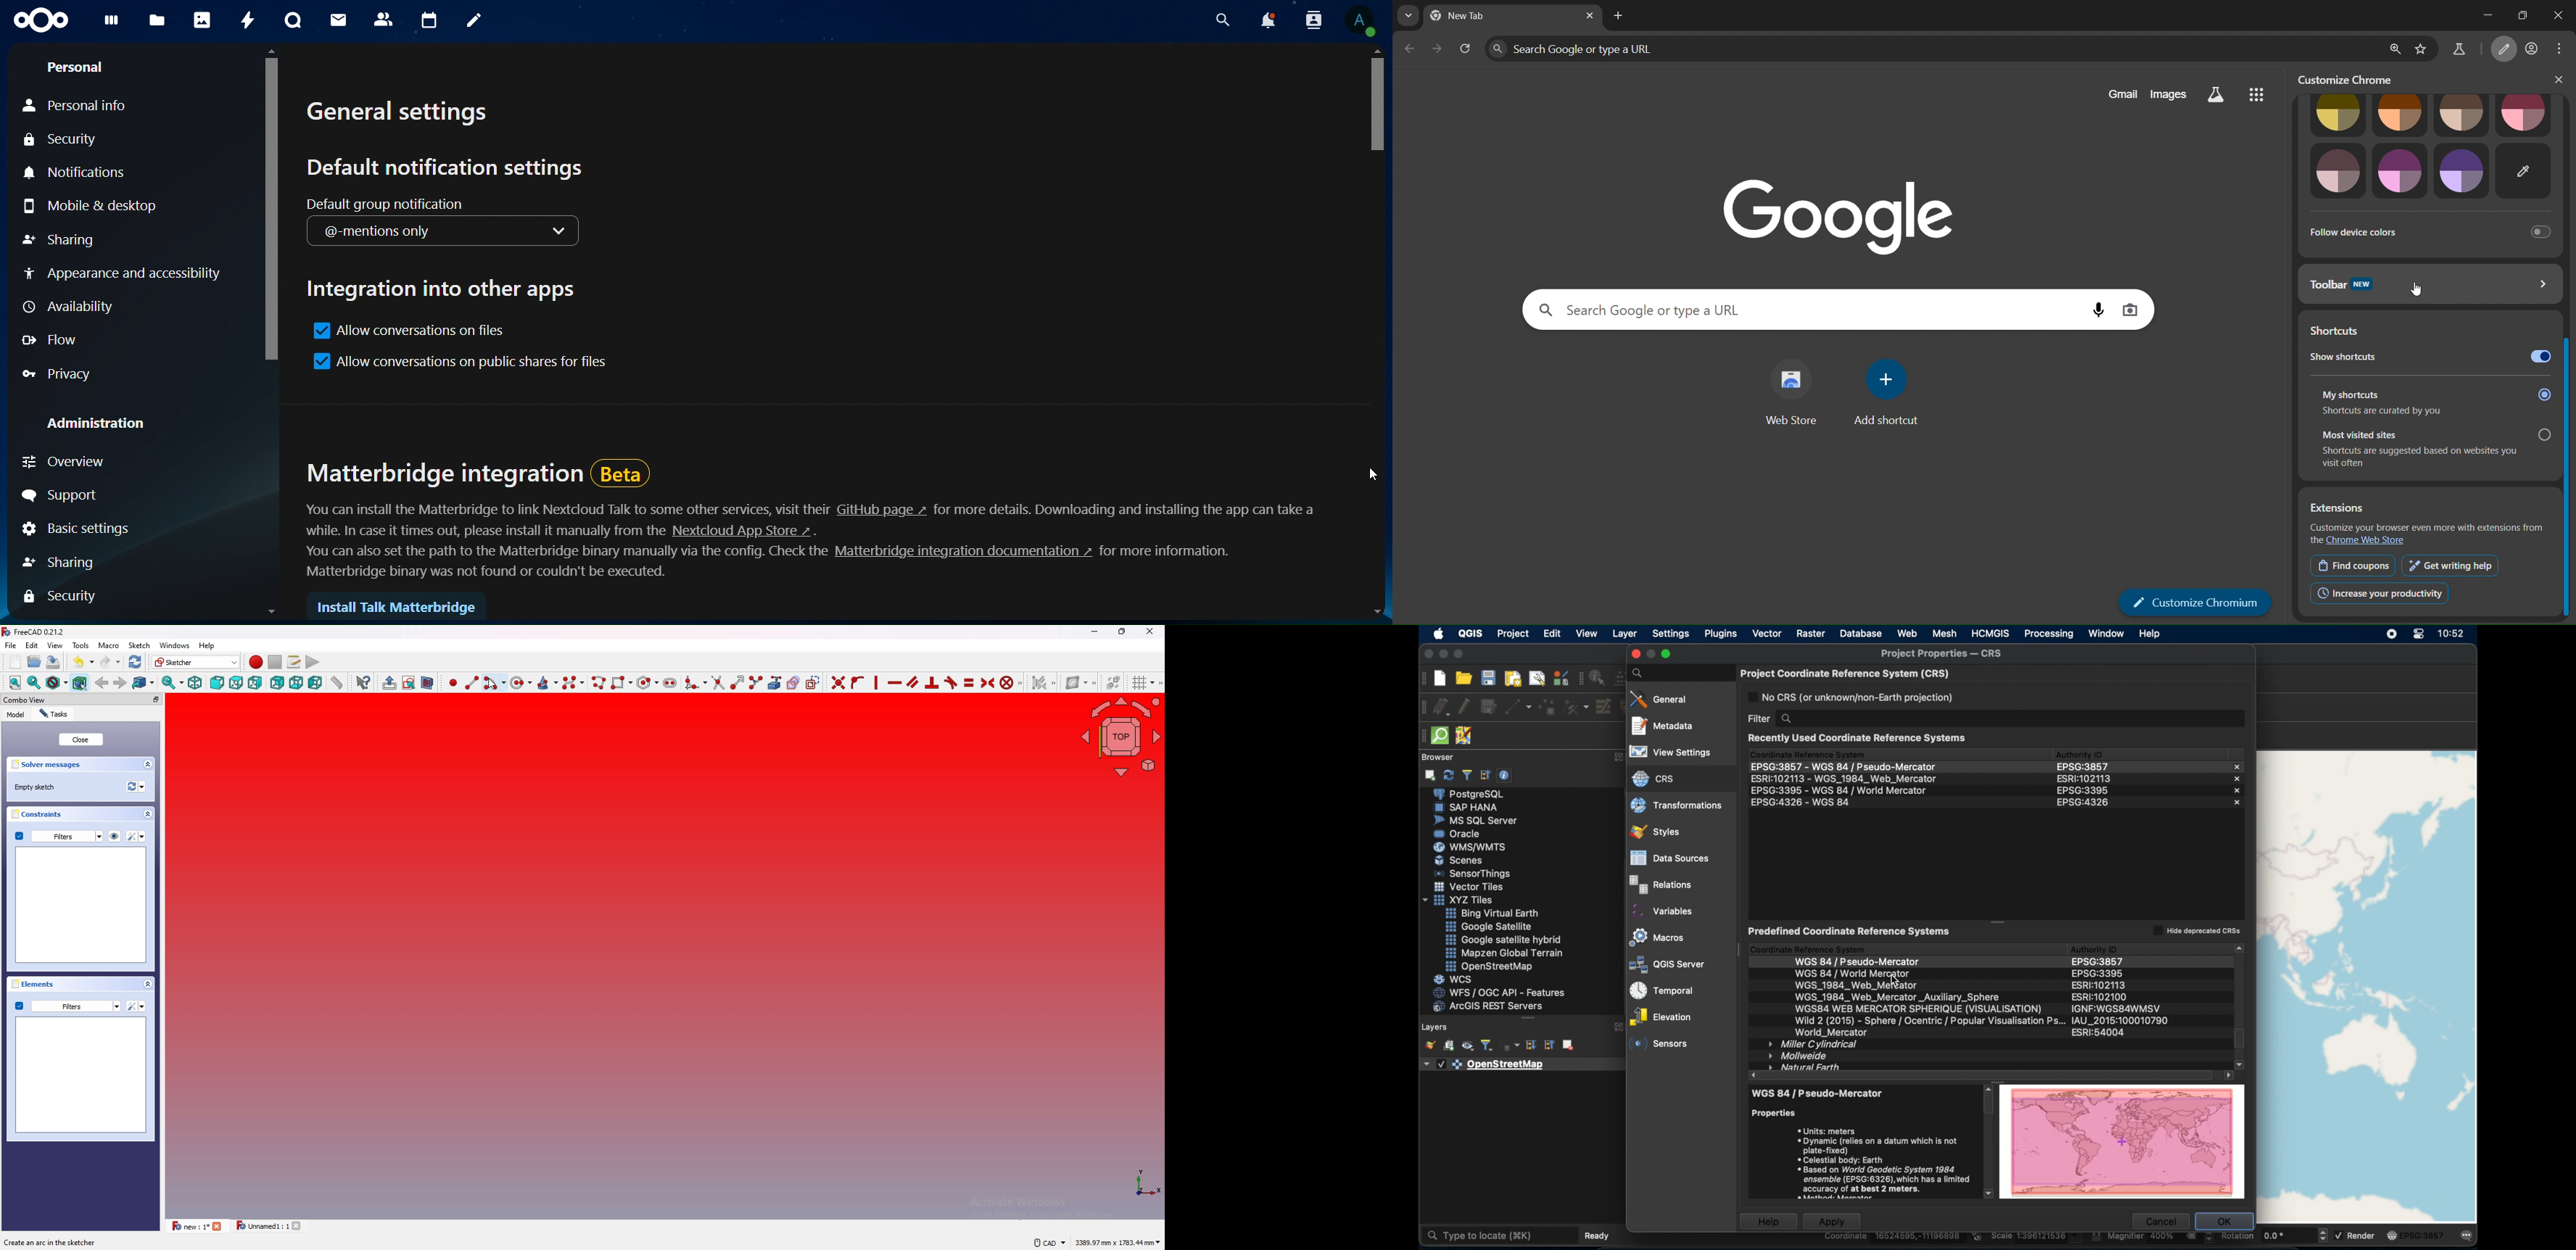  What do you see at coordinates (2257, 96) in the screenshot?
I see `menu` at bounding box center [2257, 96].